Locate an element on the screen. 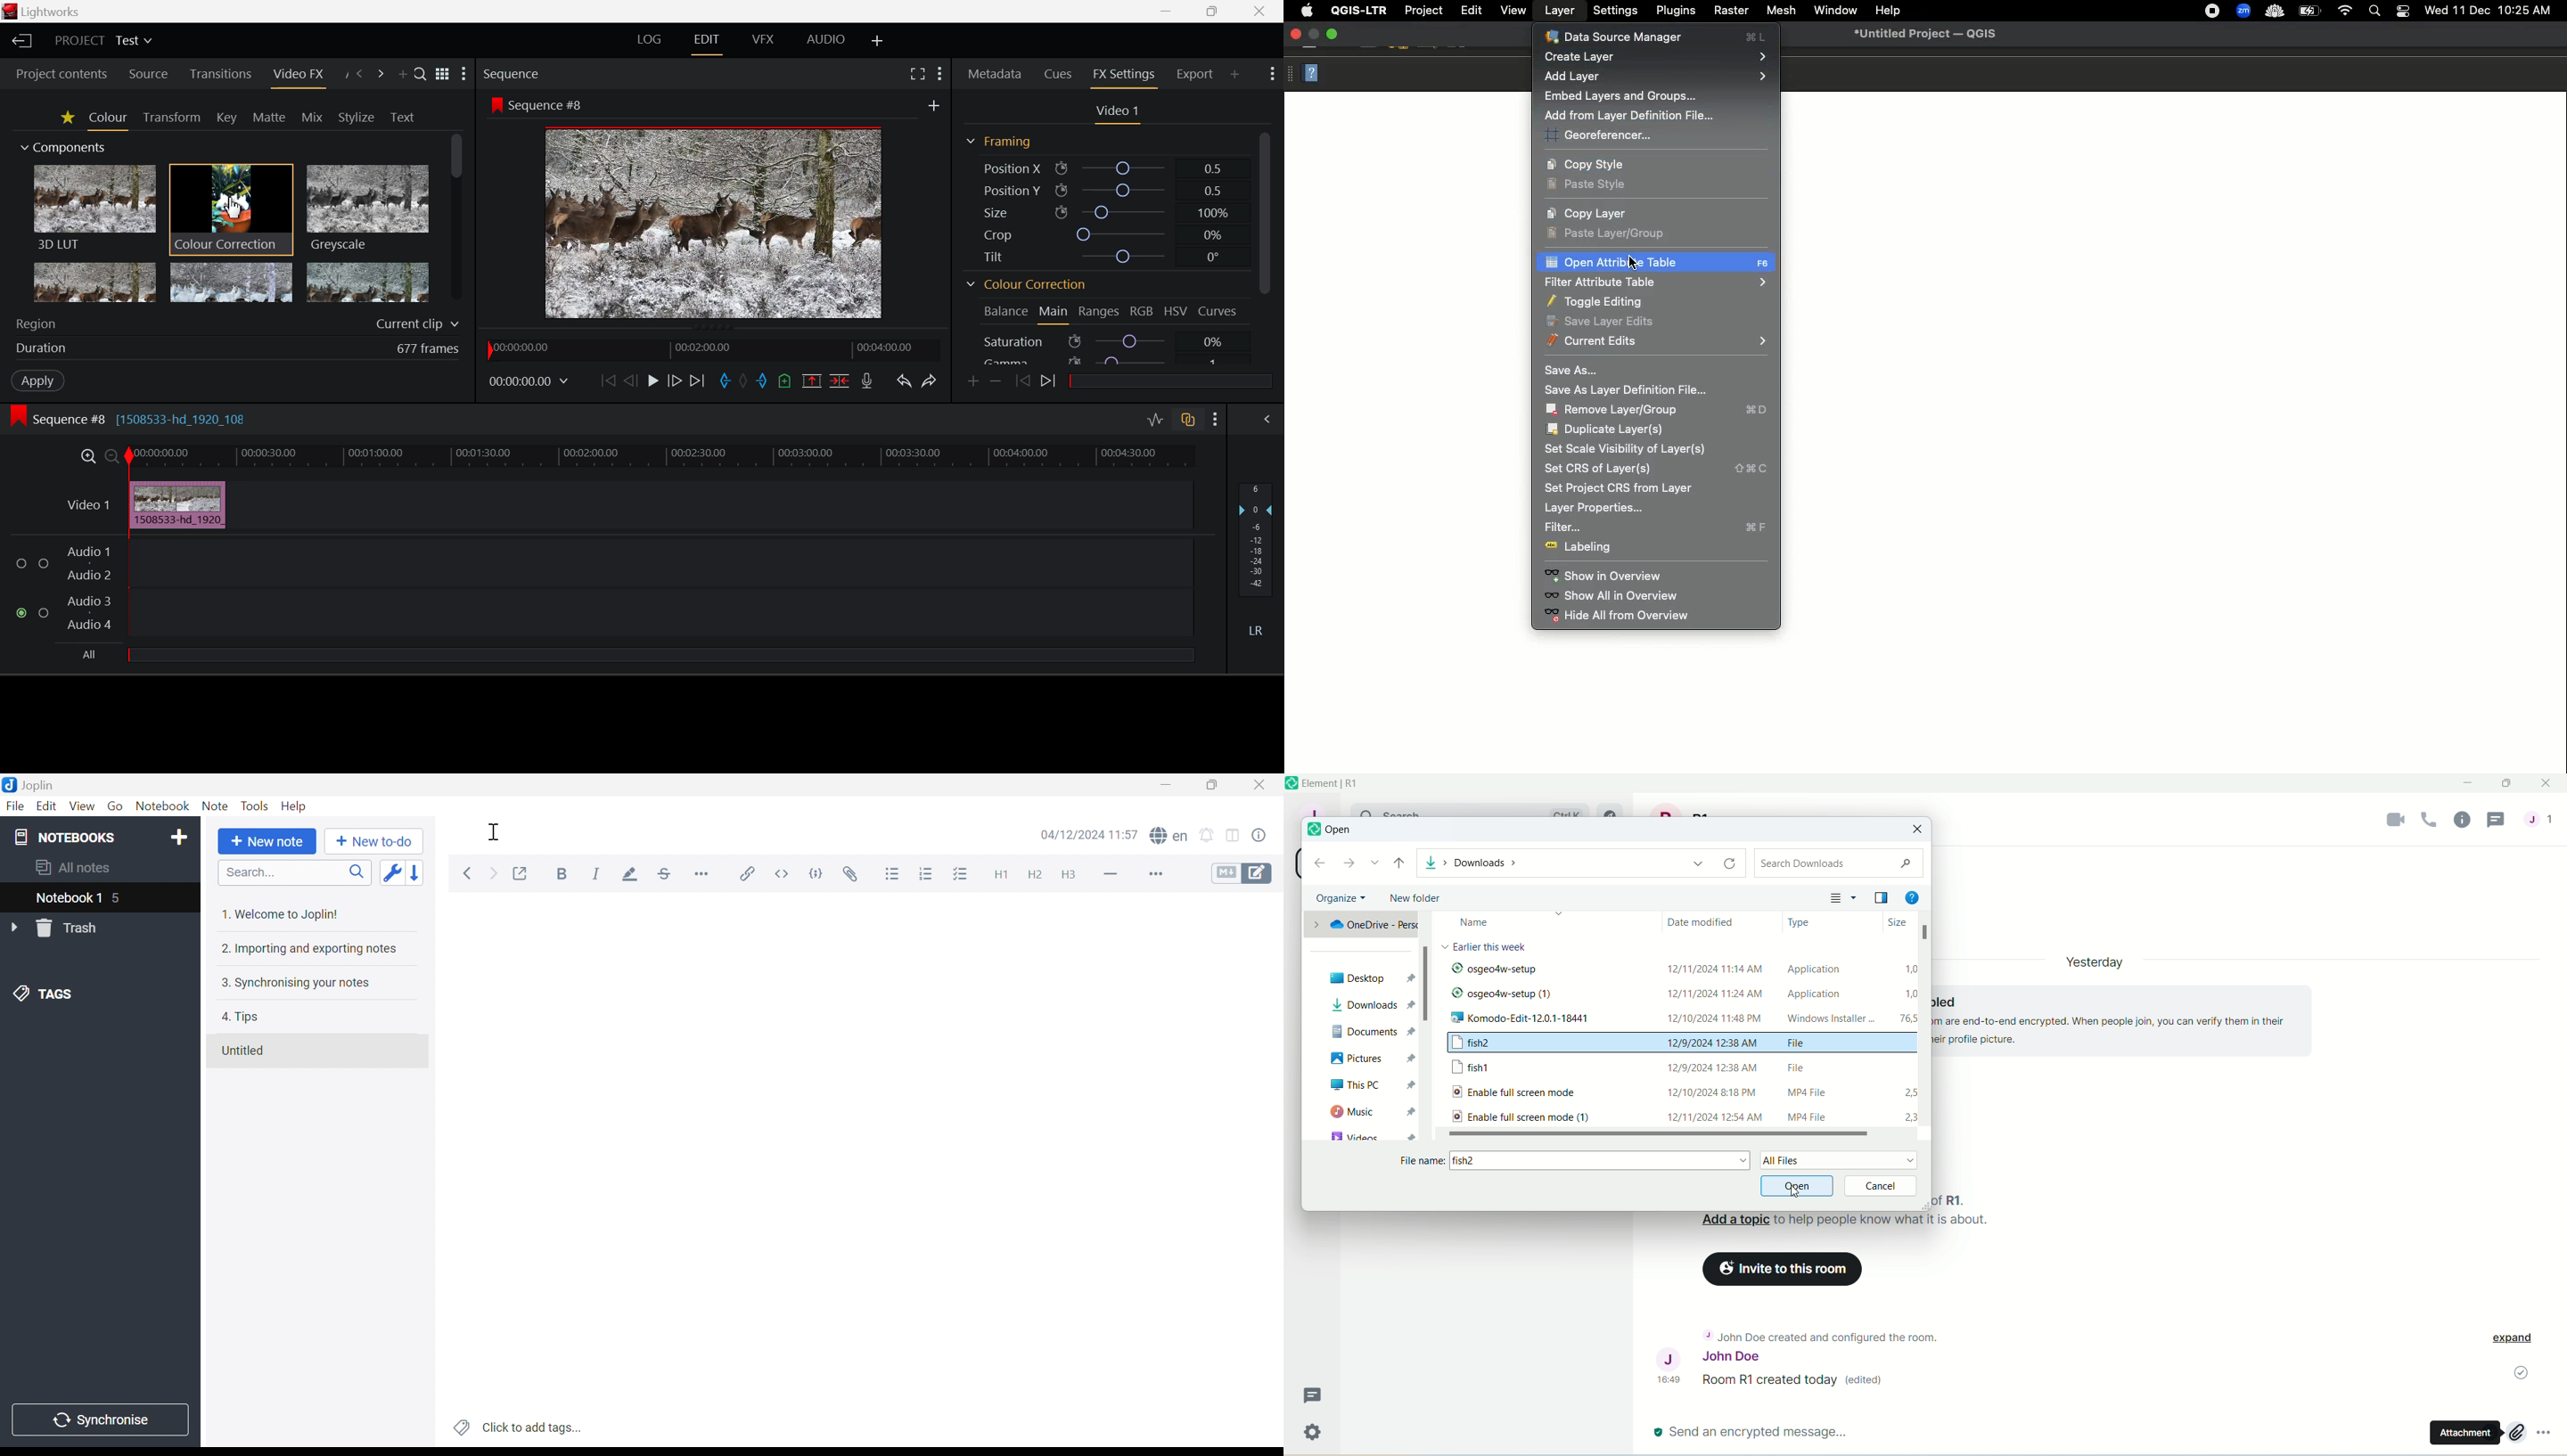 The width and height of the screenshot is (2576, 1456). Toggle external editing is located at coordinates (523, 873).